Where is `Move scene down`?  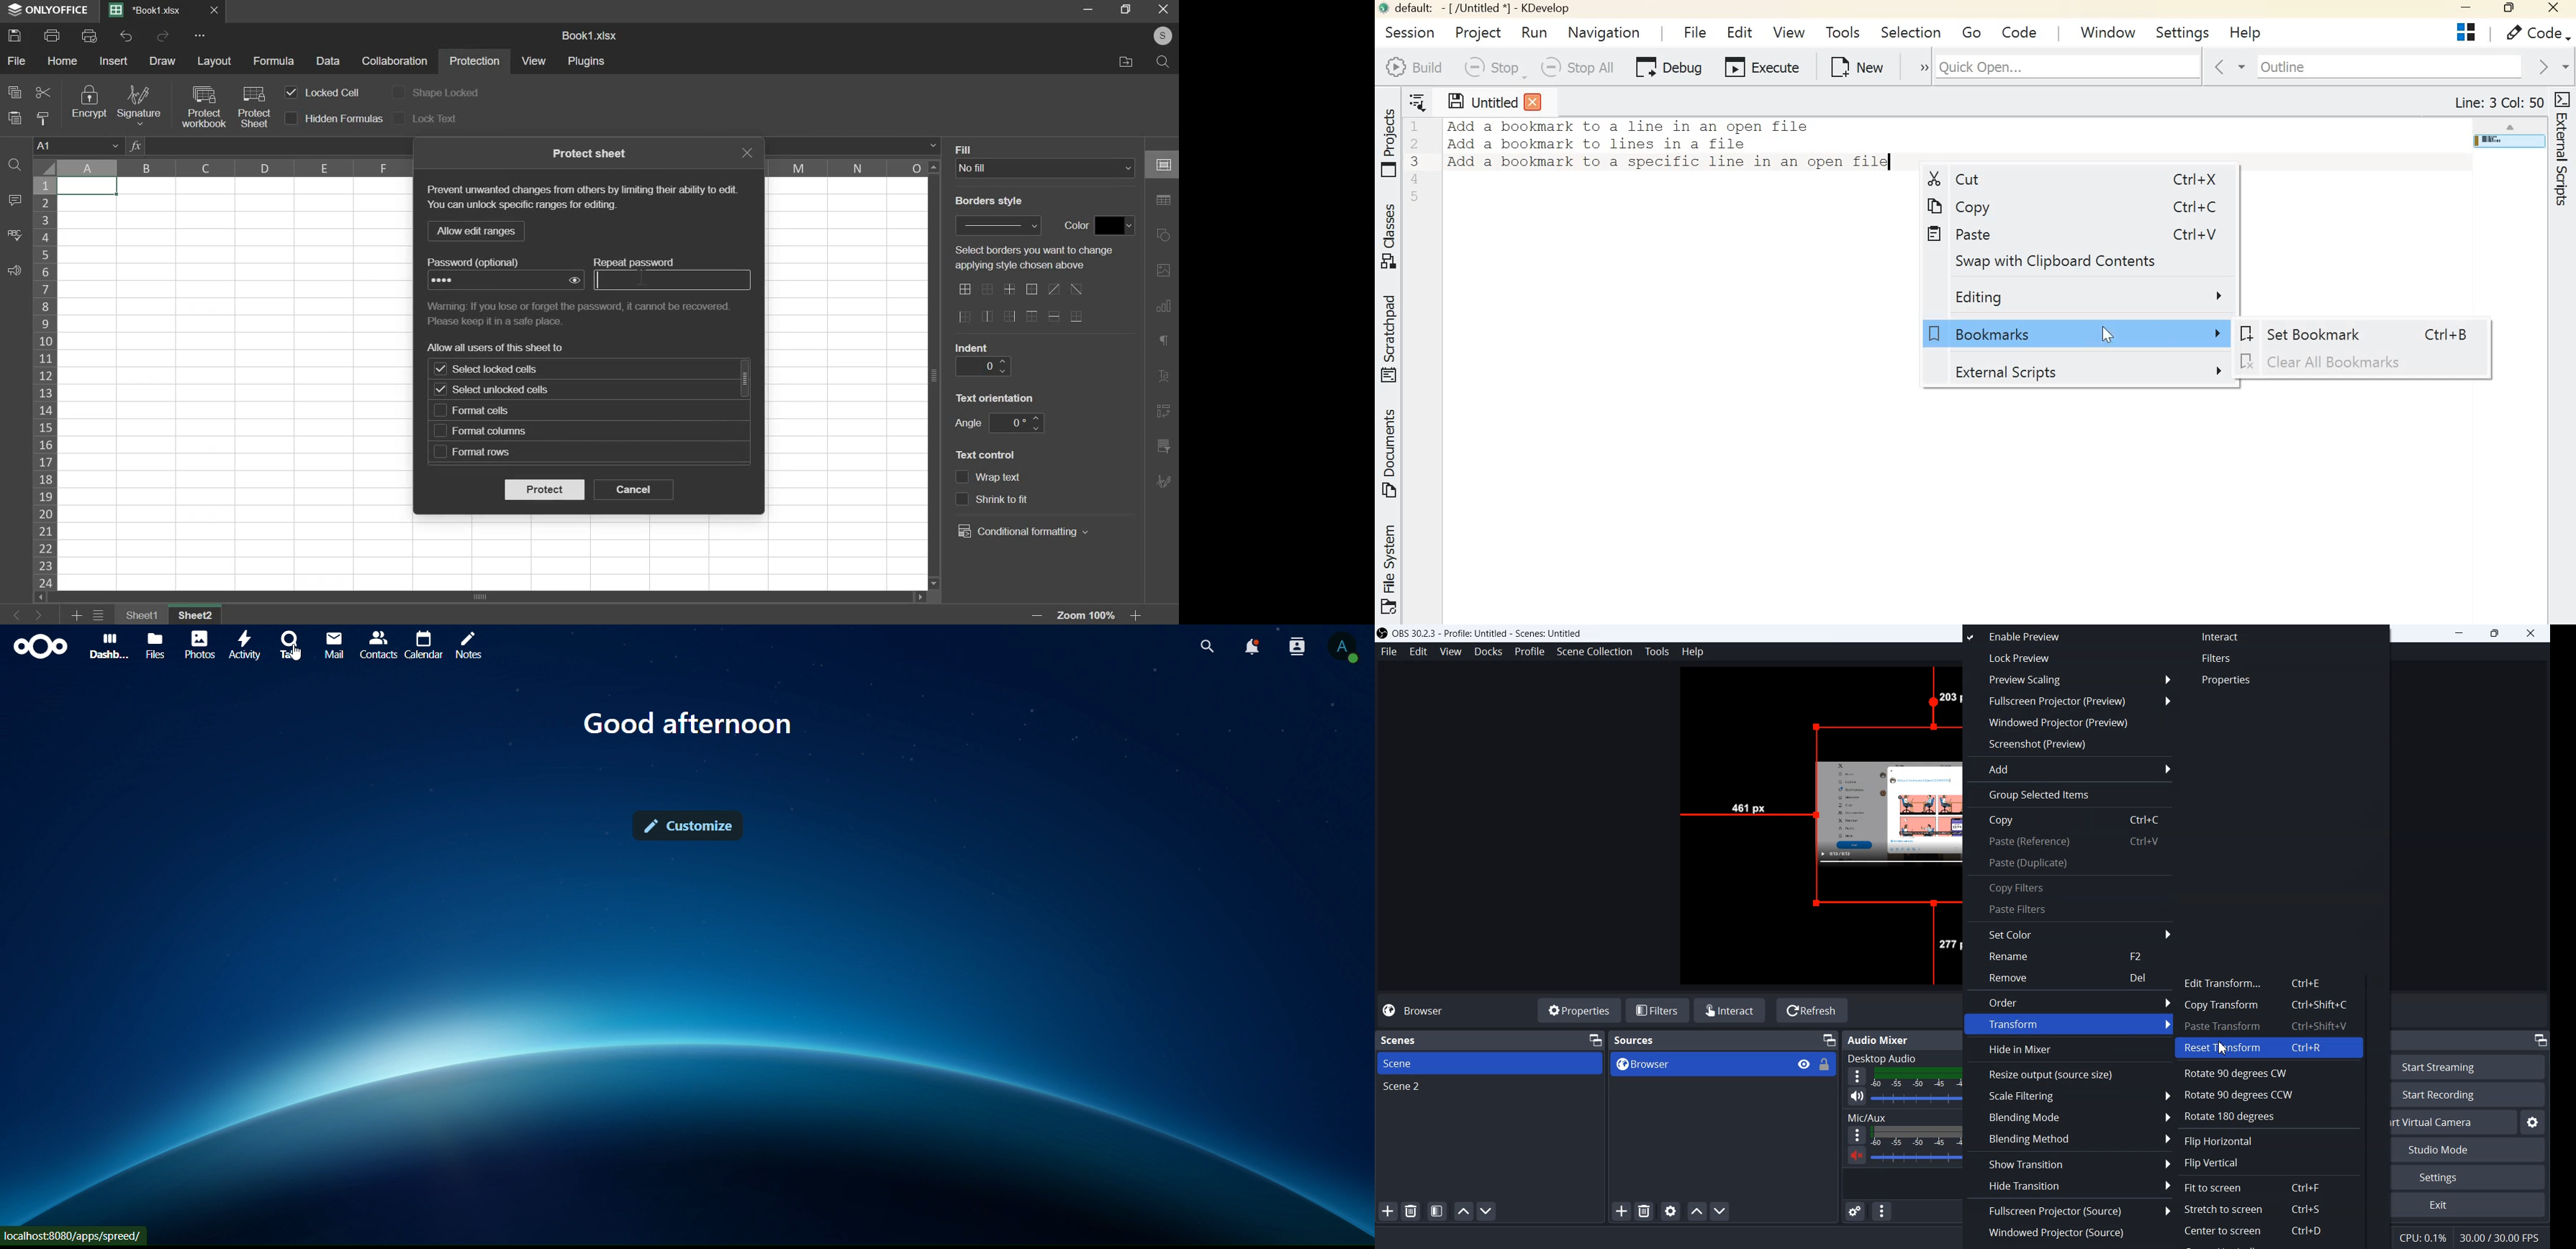
Move scene down is located at coordinates (1487, 1211).